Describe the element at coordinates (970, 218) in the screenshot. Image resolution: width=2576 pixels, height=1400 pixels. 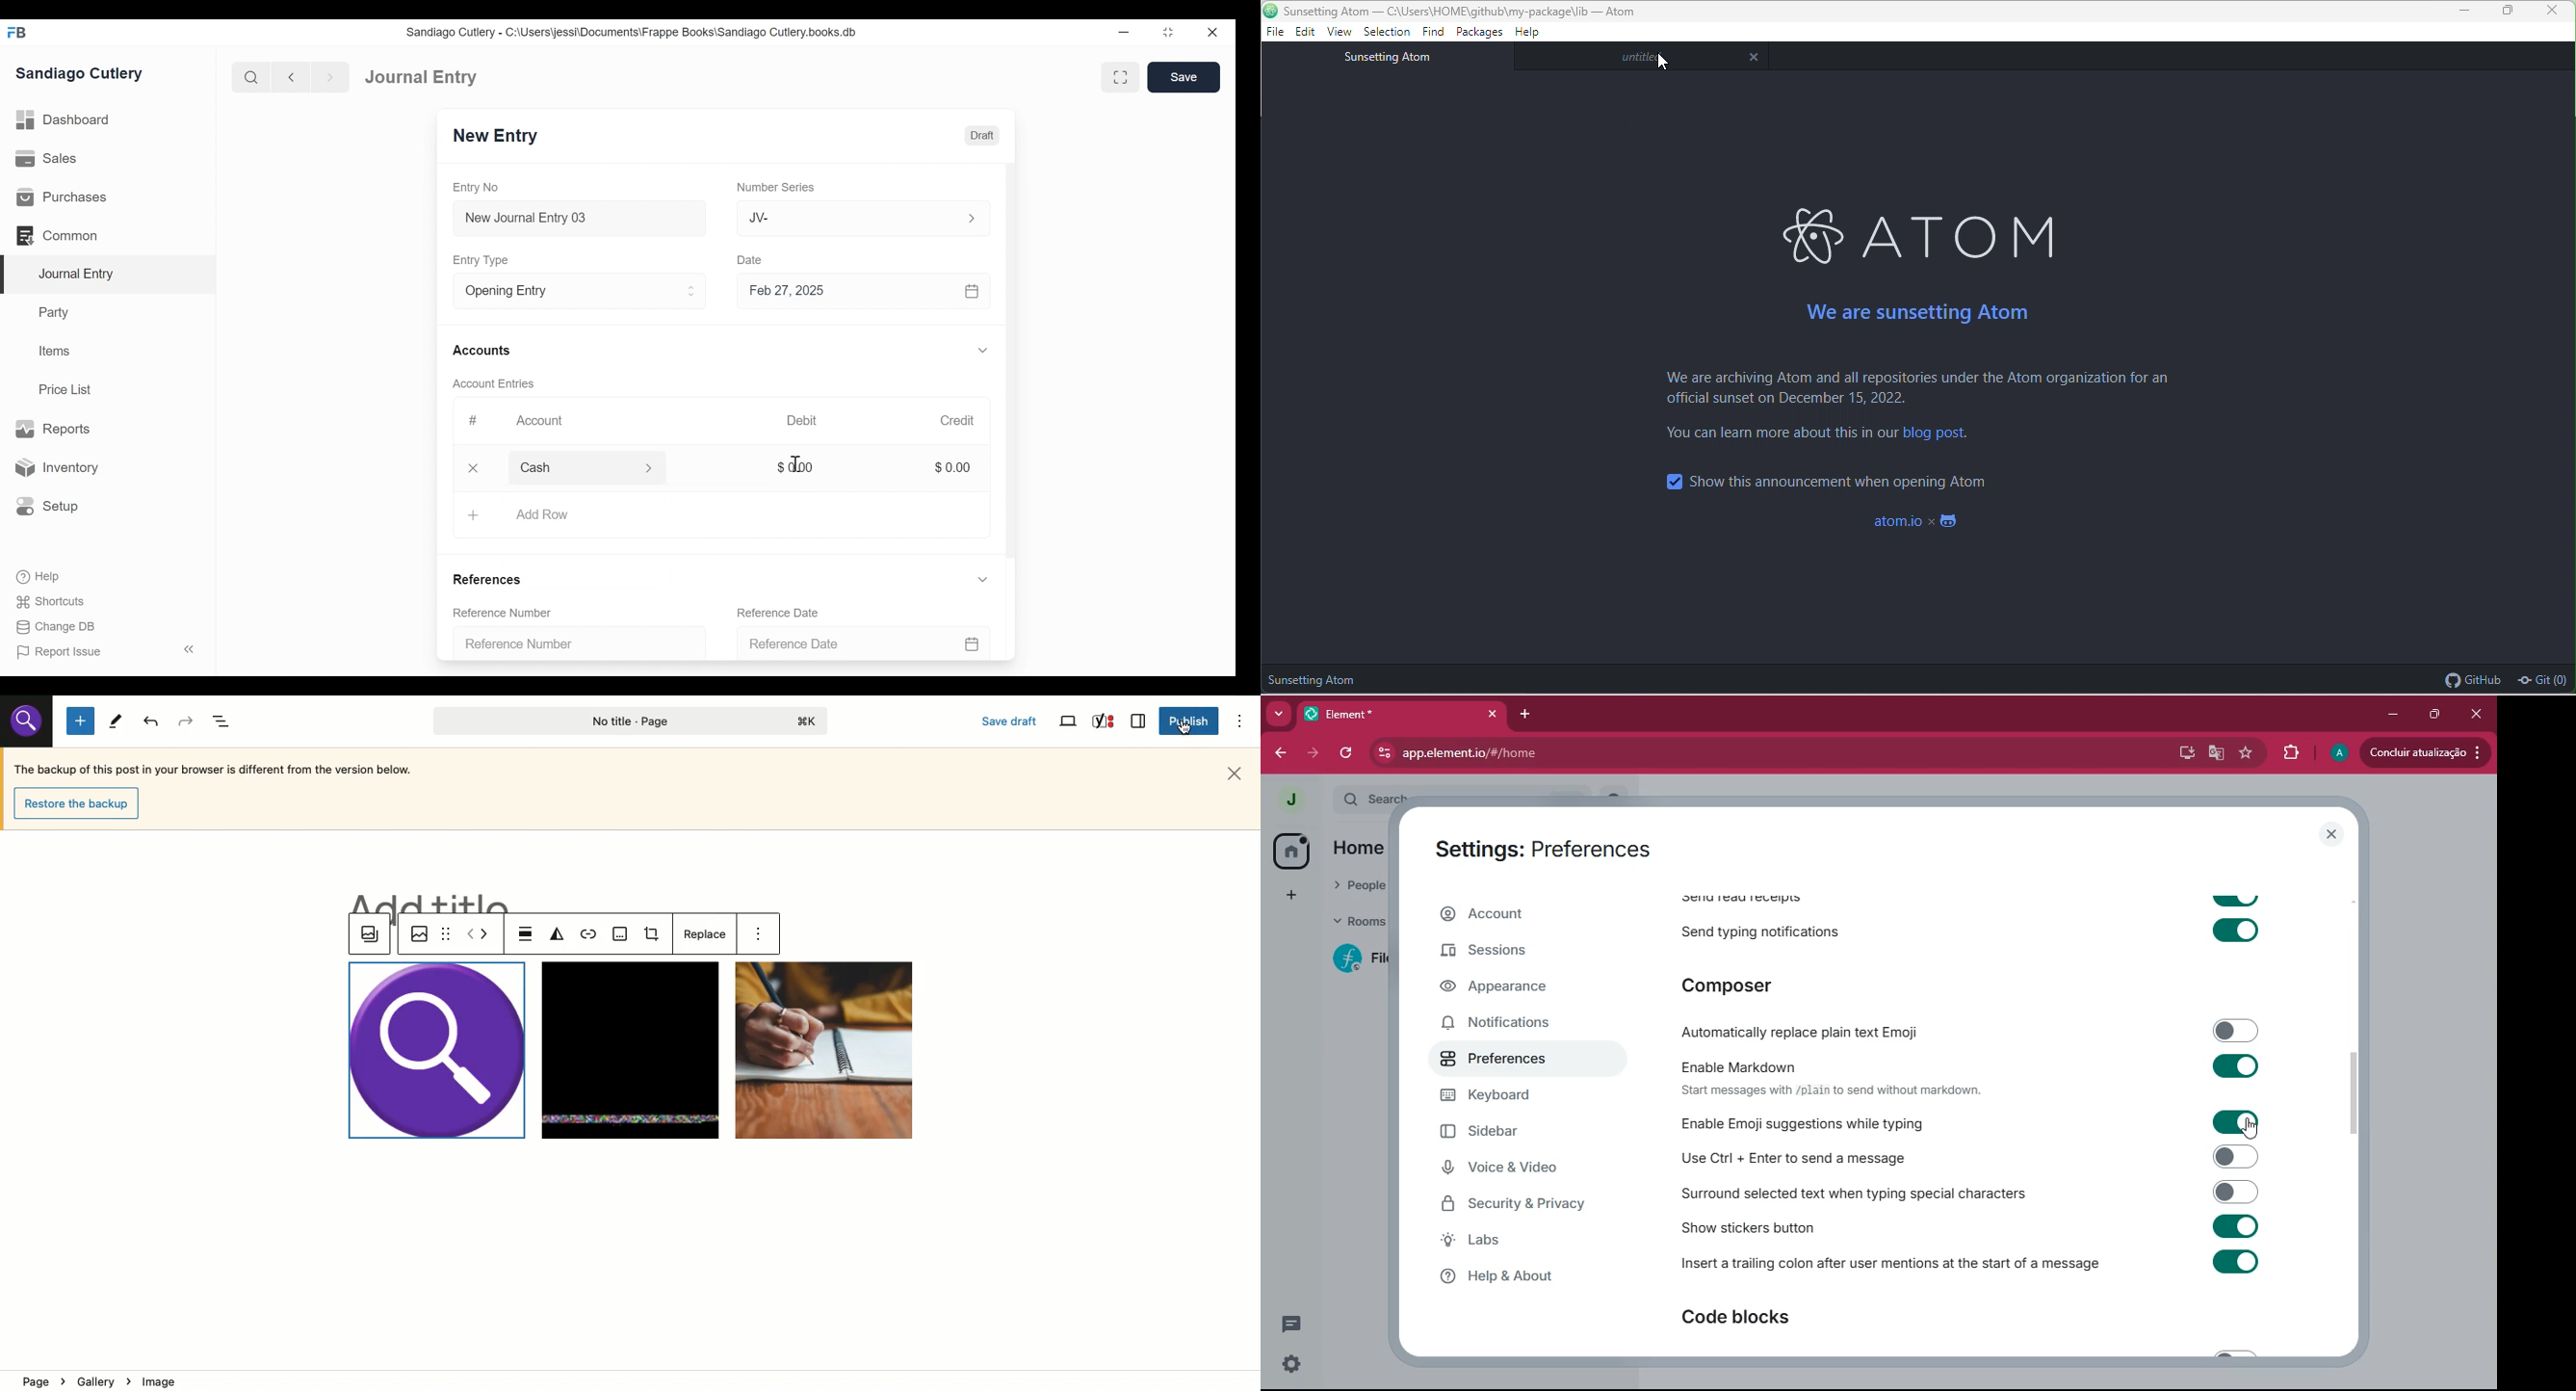
I see `Expand` at that location.